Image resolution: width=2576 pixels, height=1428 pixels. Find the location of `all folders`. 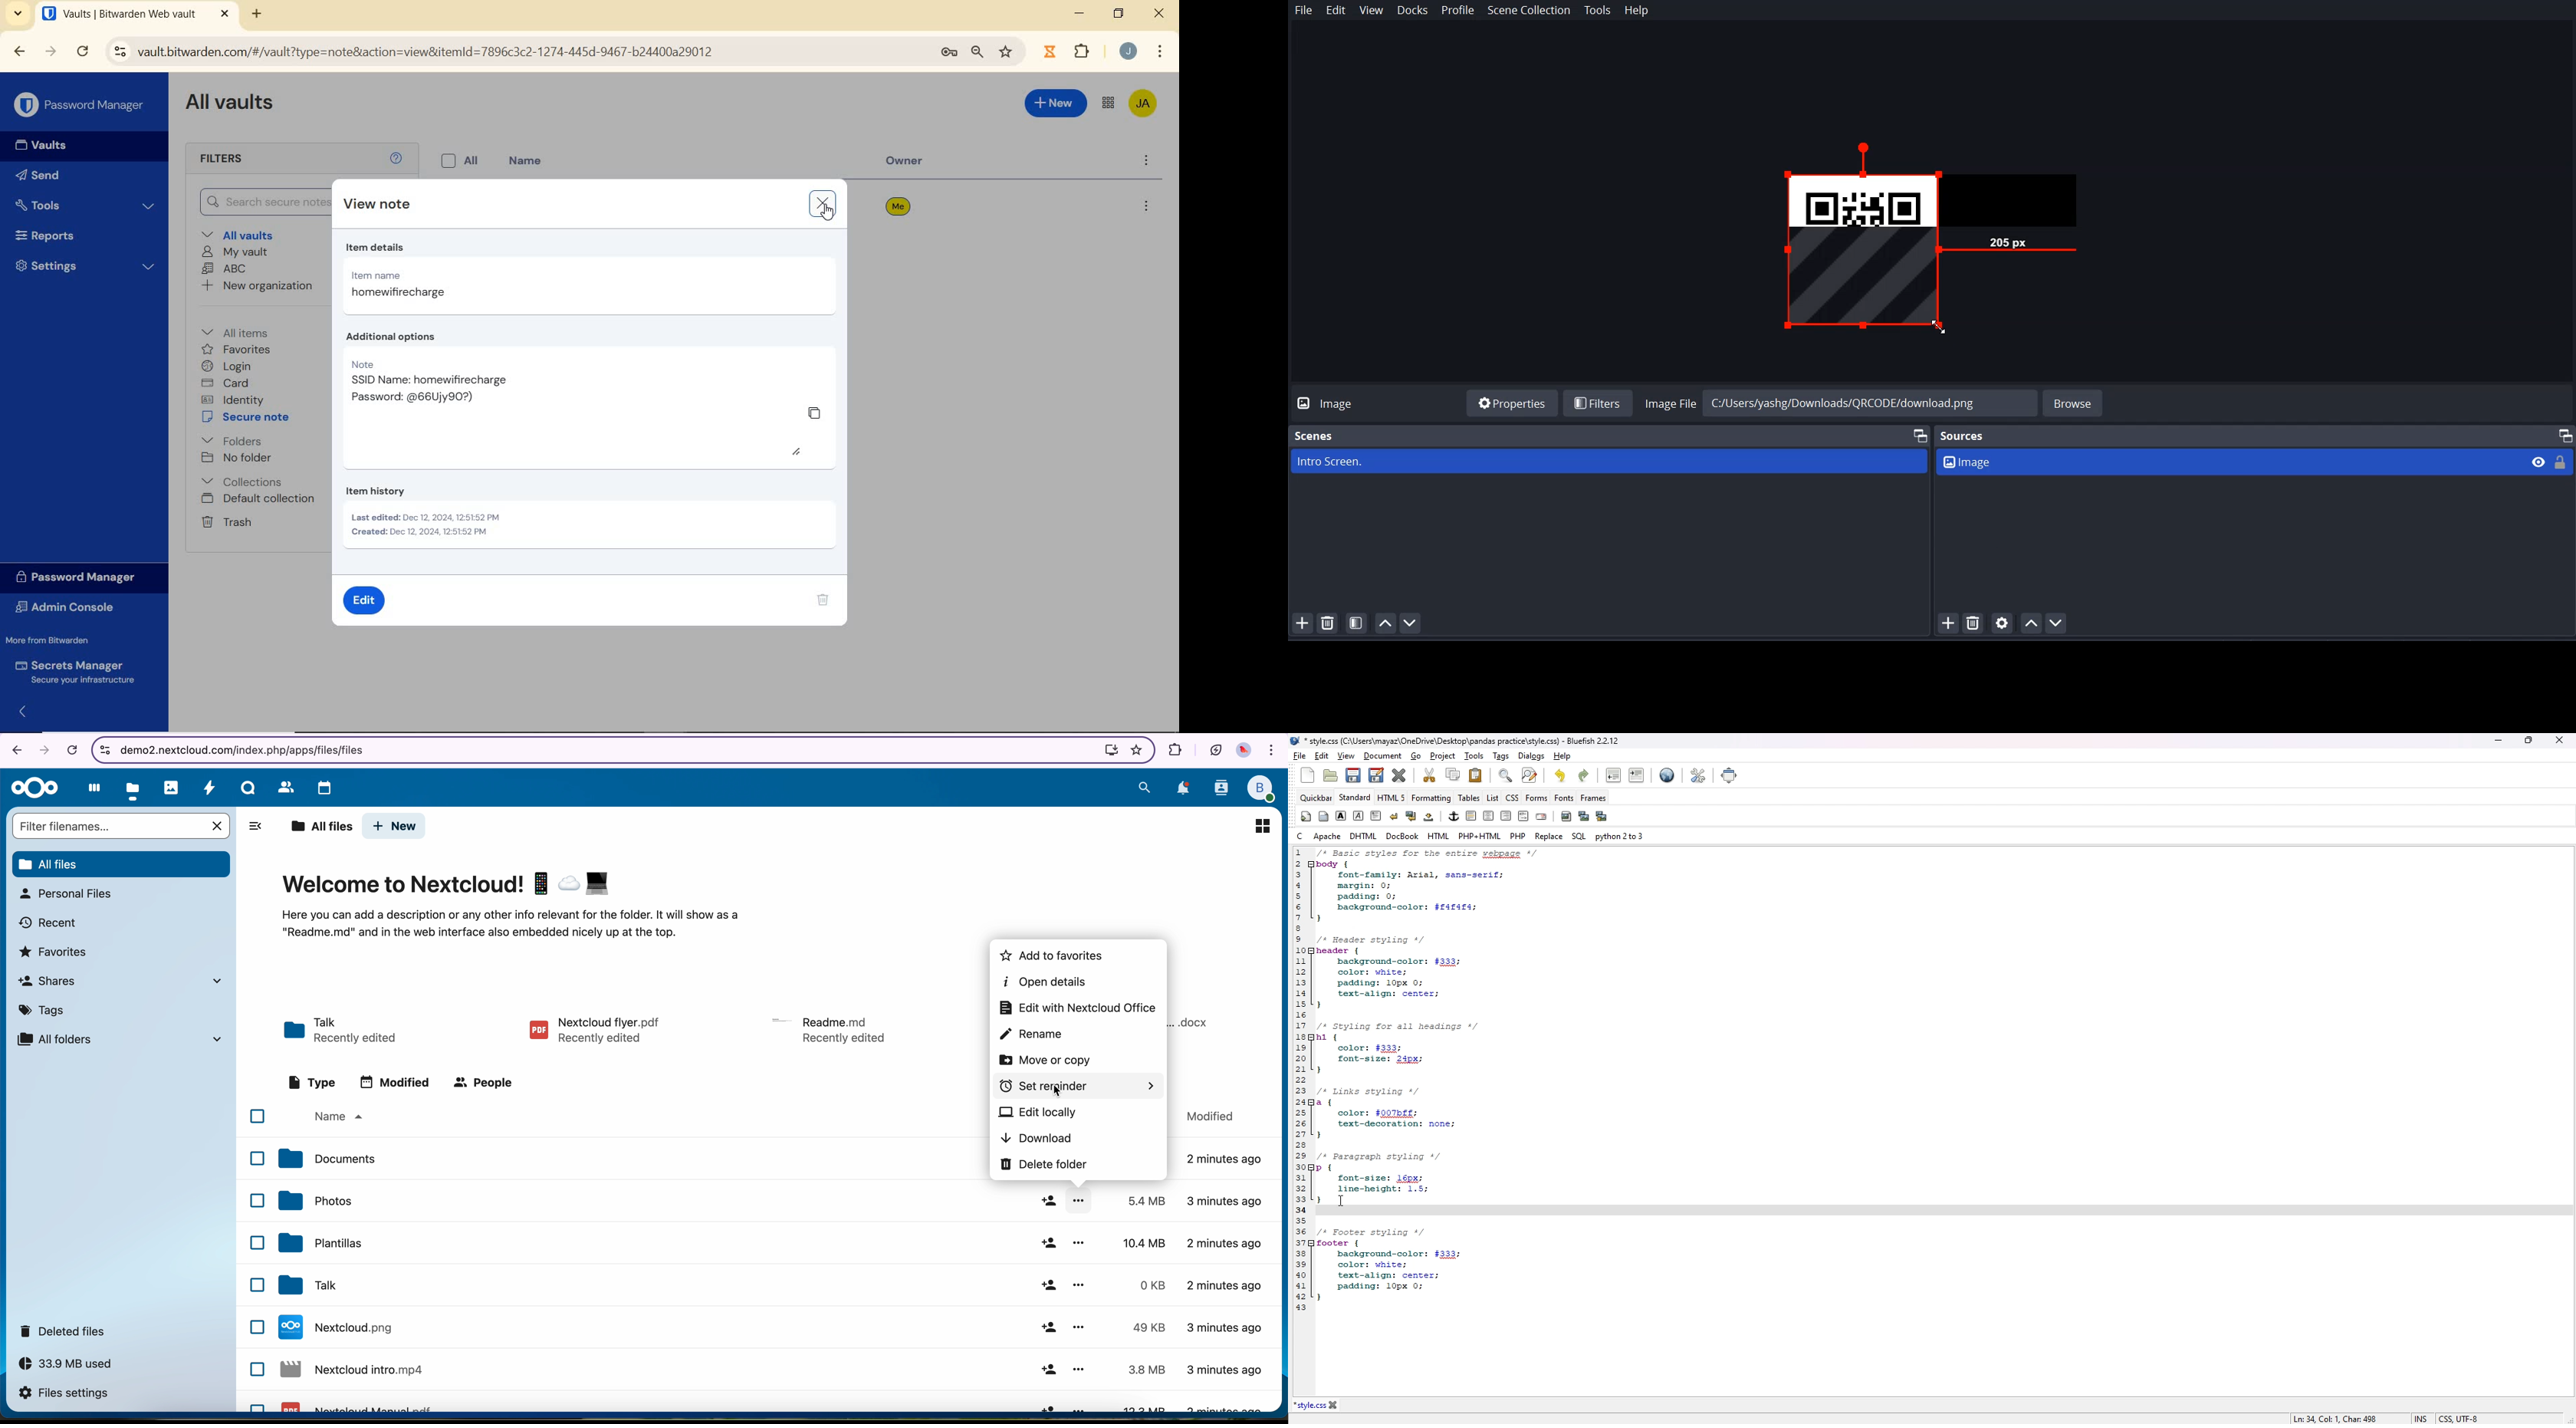

all folders is located at coordinates (124, 1039).